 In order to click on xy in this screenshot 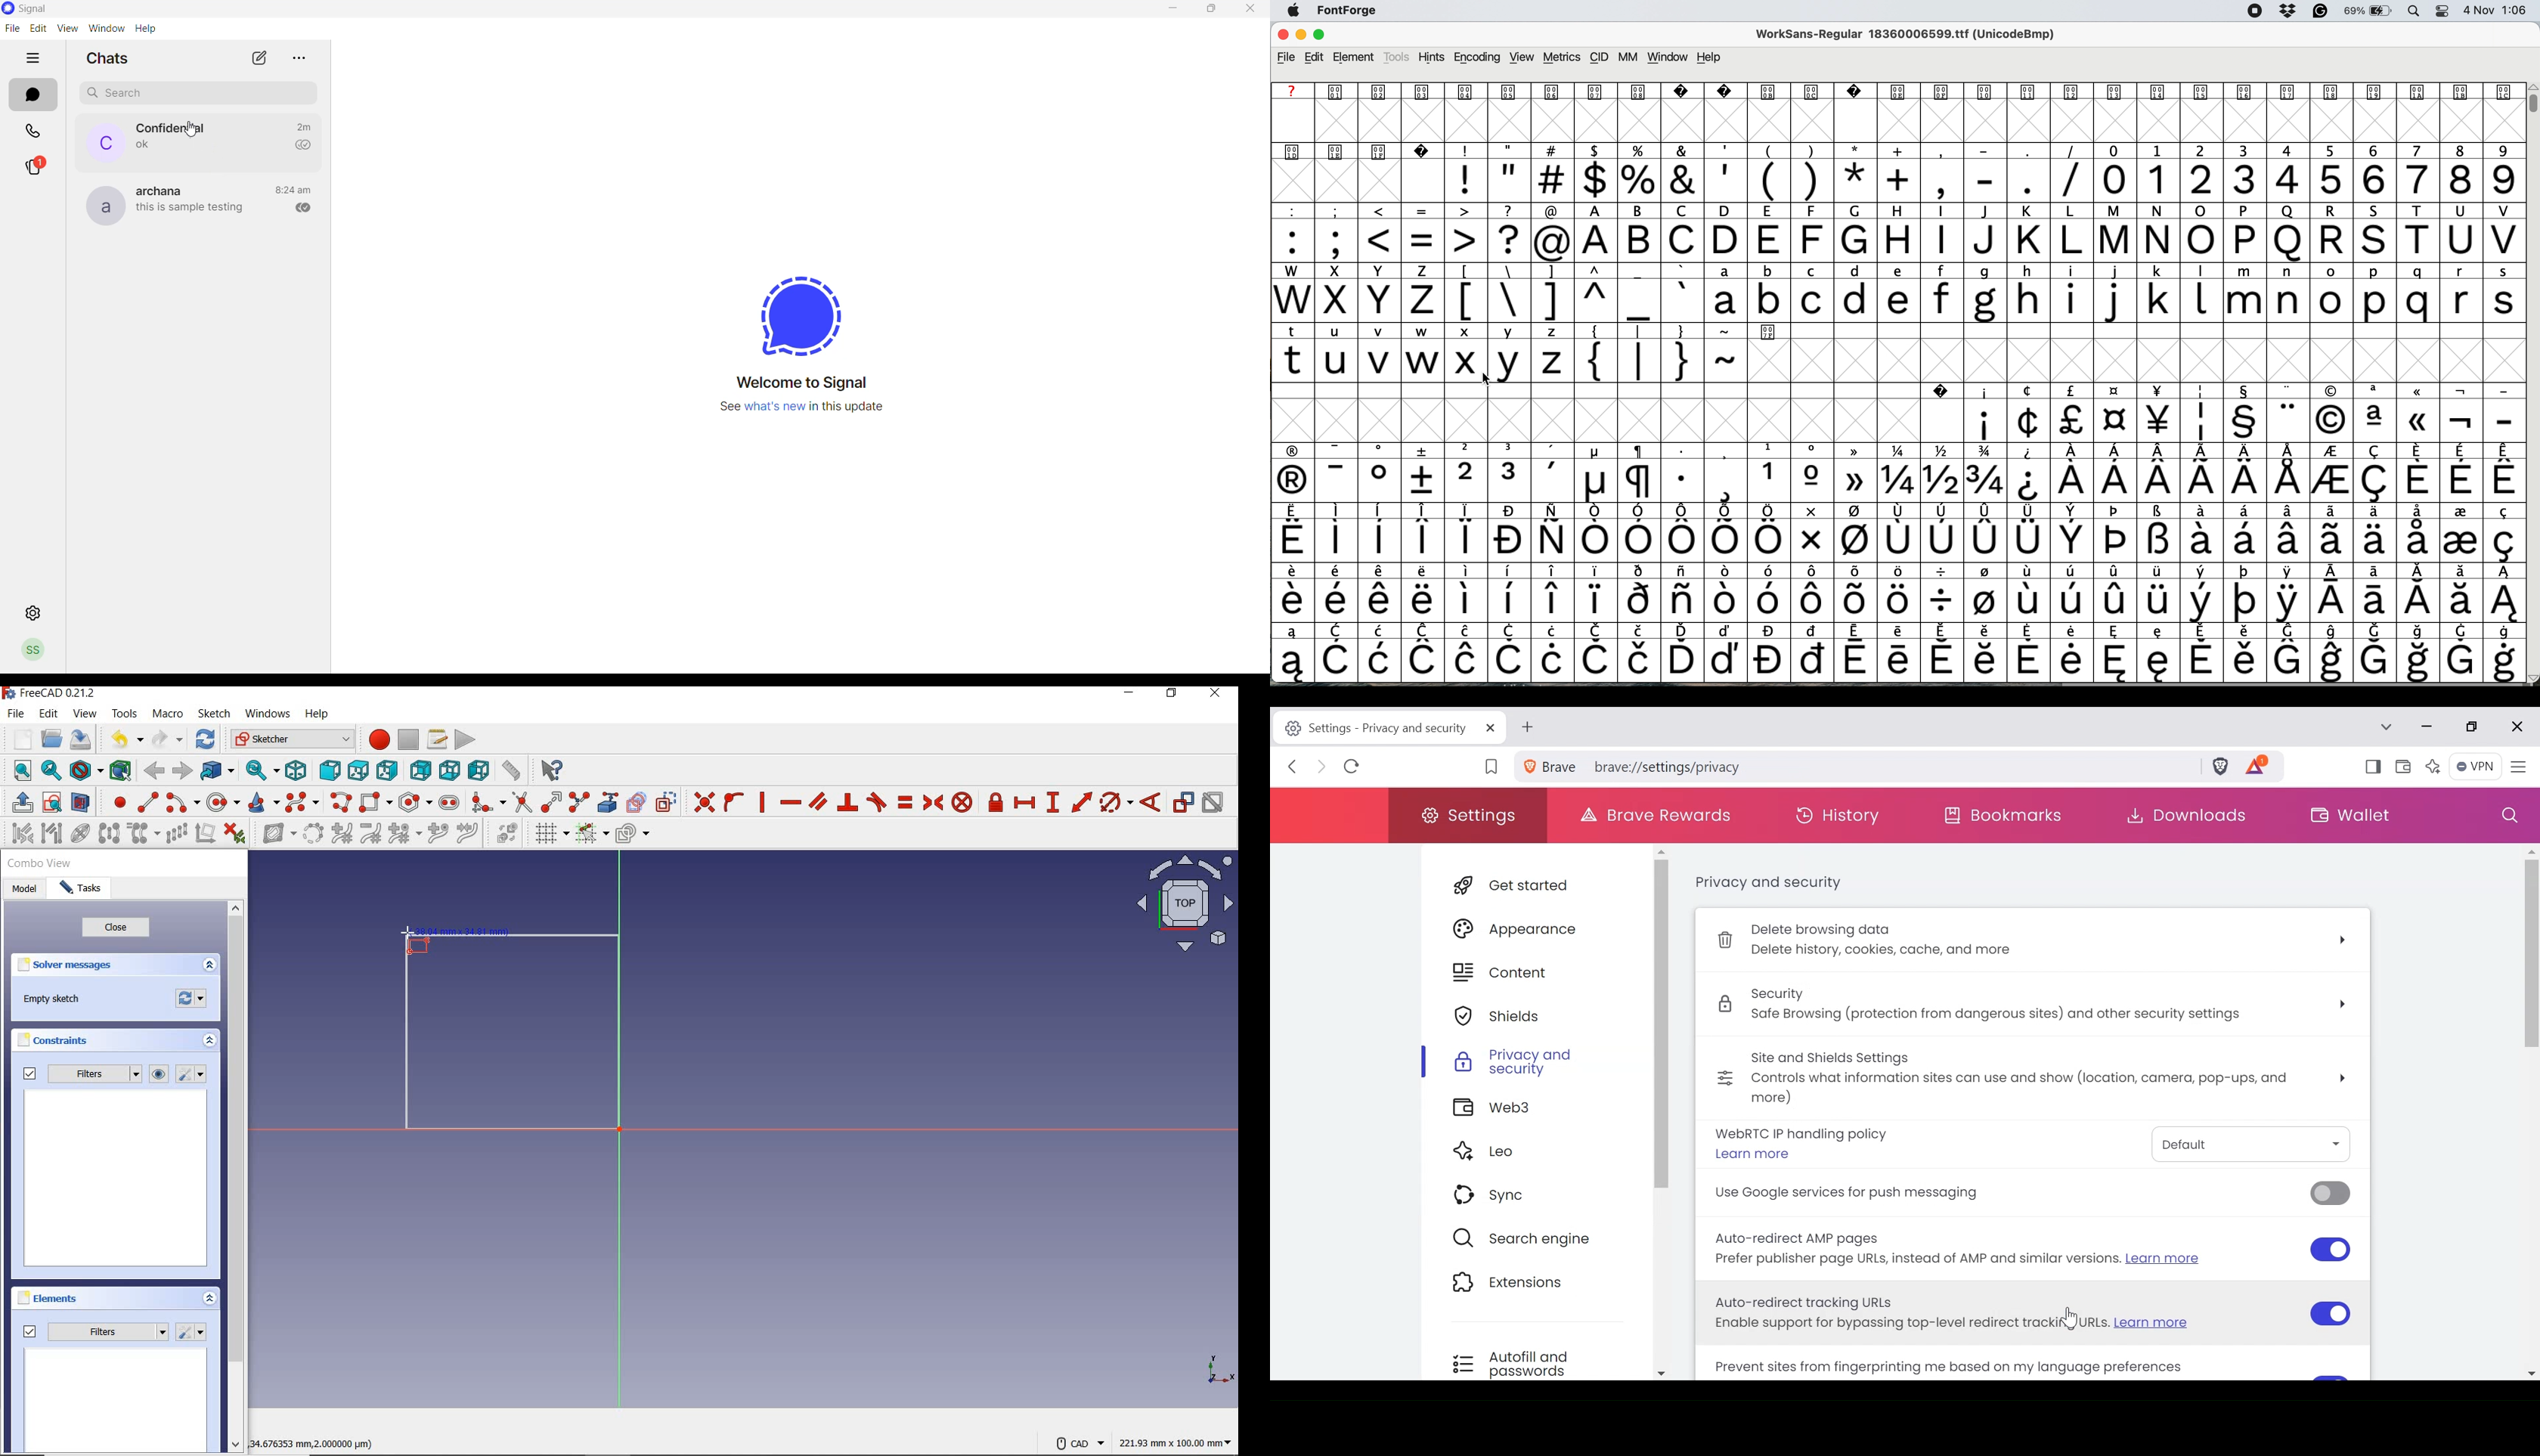, I will do `click(1211, 1368)`.